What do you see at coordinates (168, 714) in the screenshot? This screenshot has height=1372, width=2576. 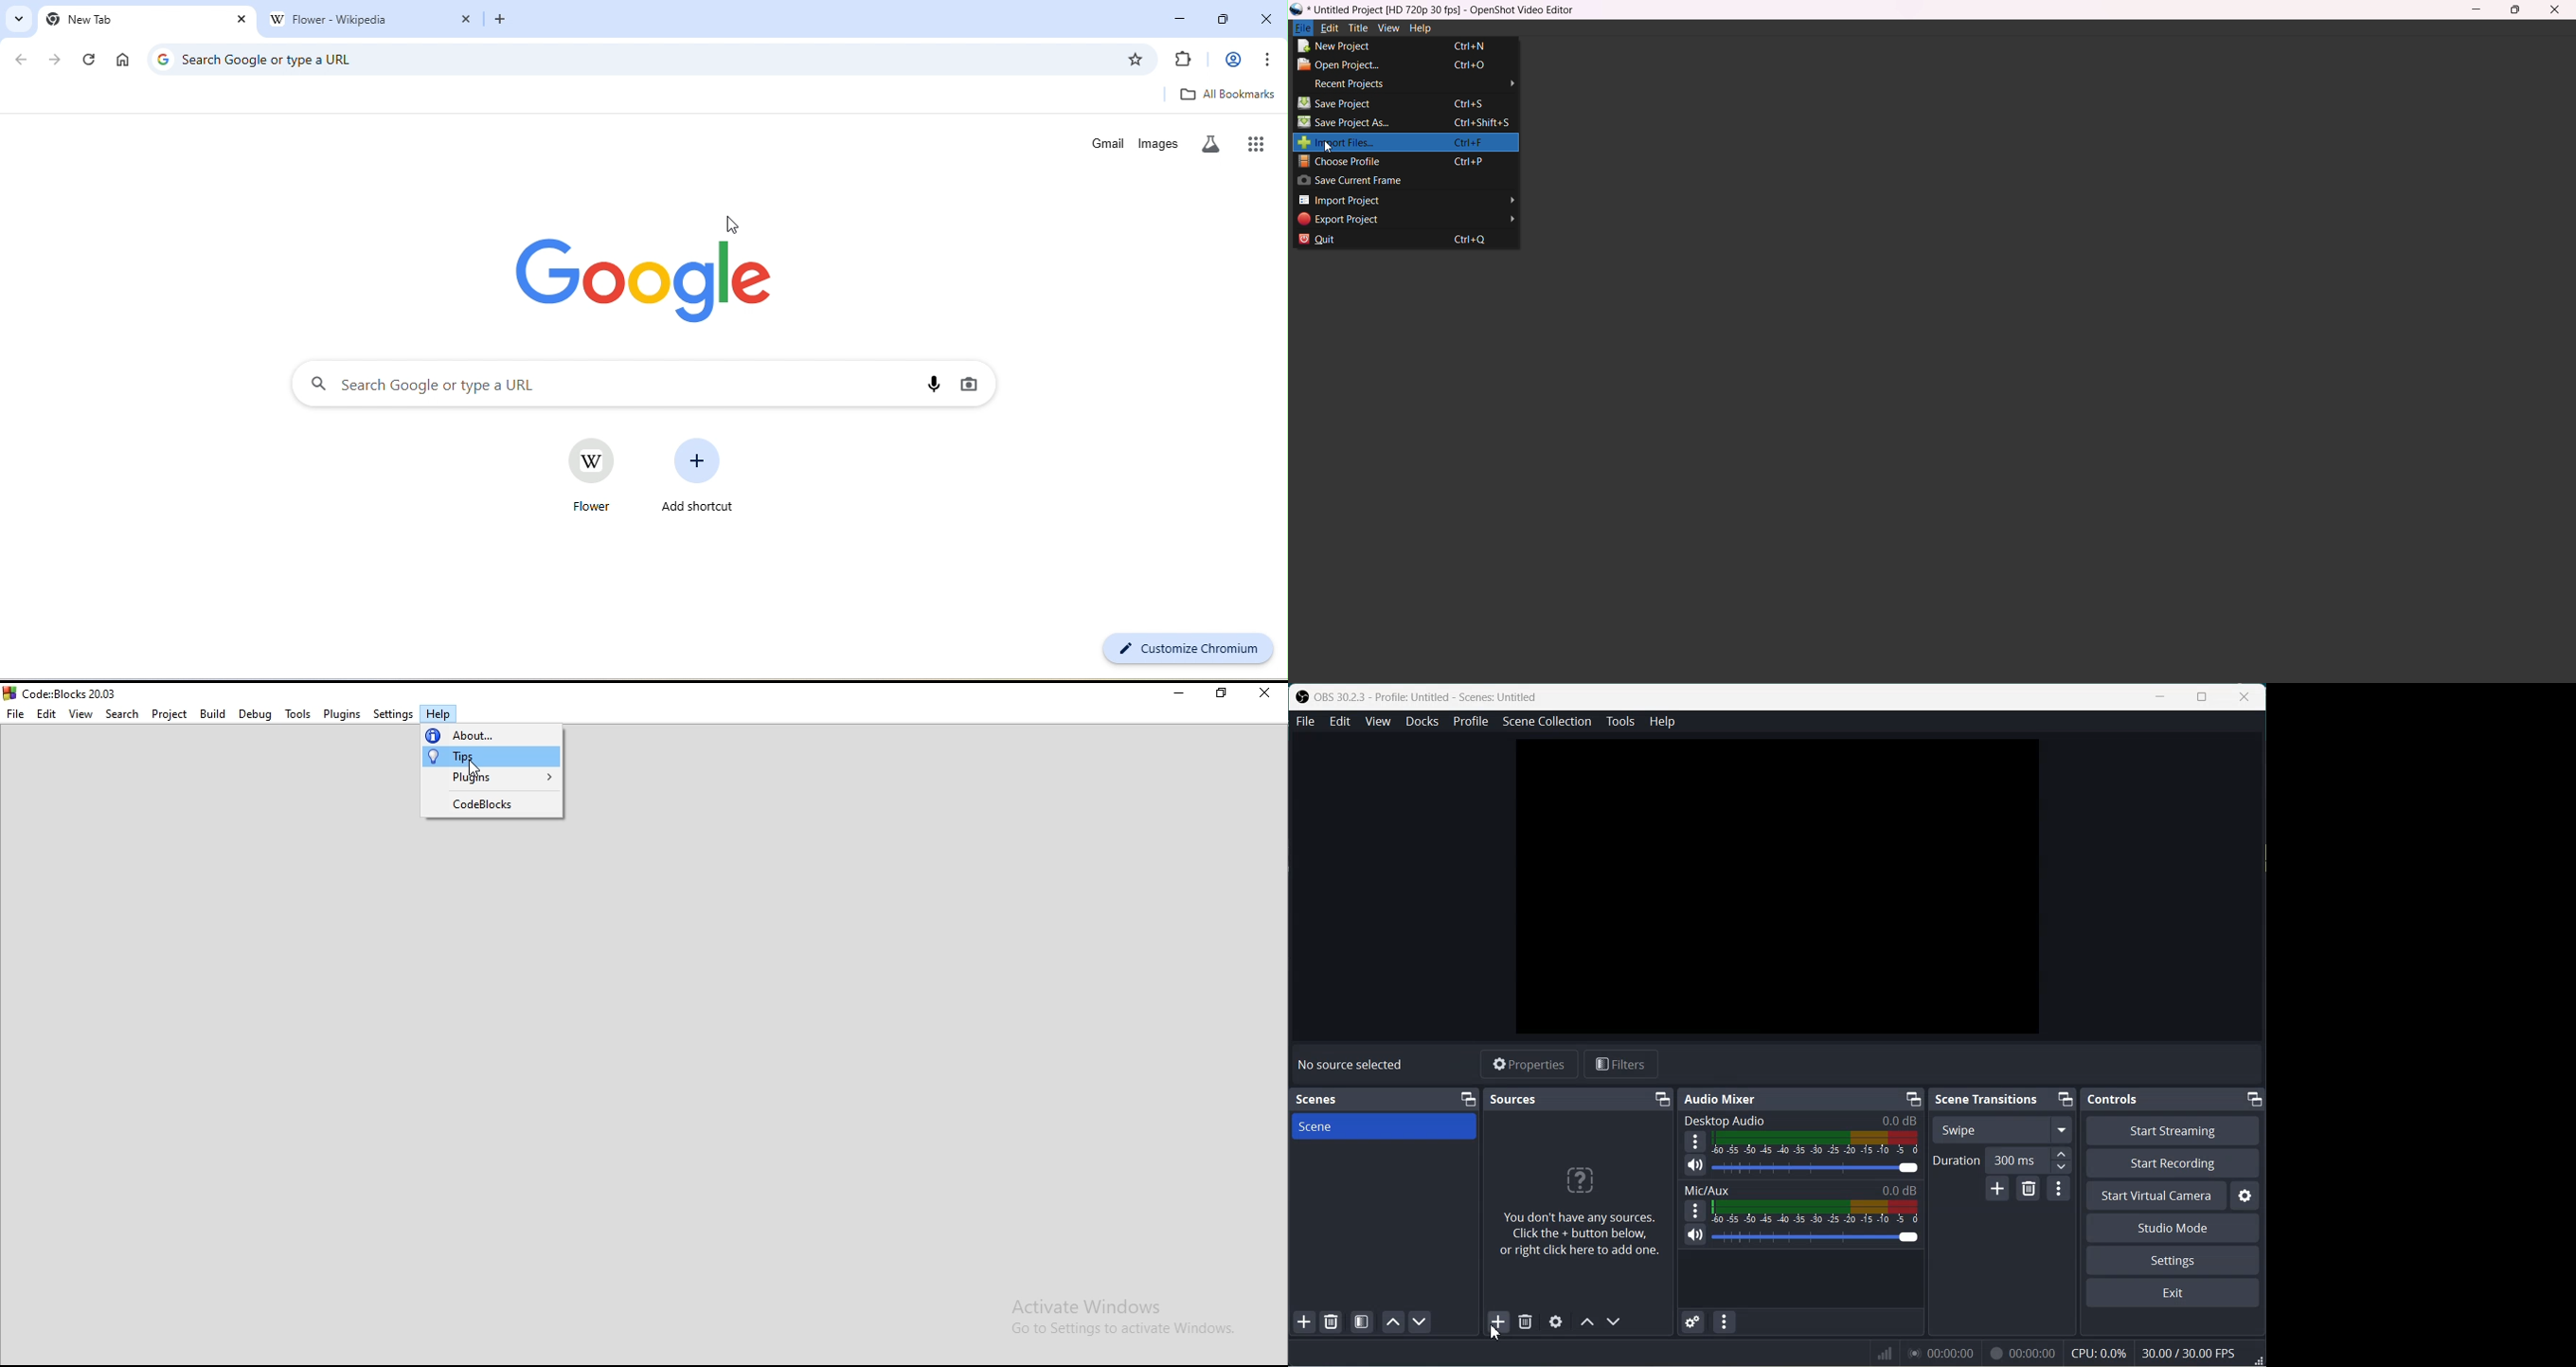 I see `Project ` at bounding box center [168, 714].